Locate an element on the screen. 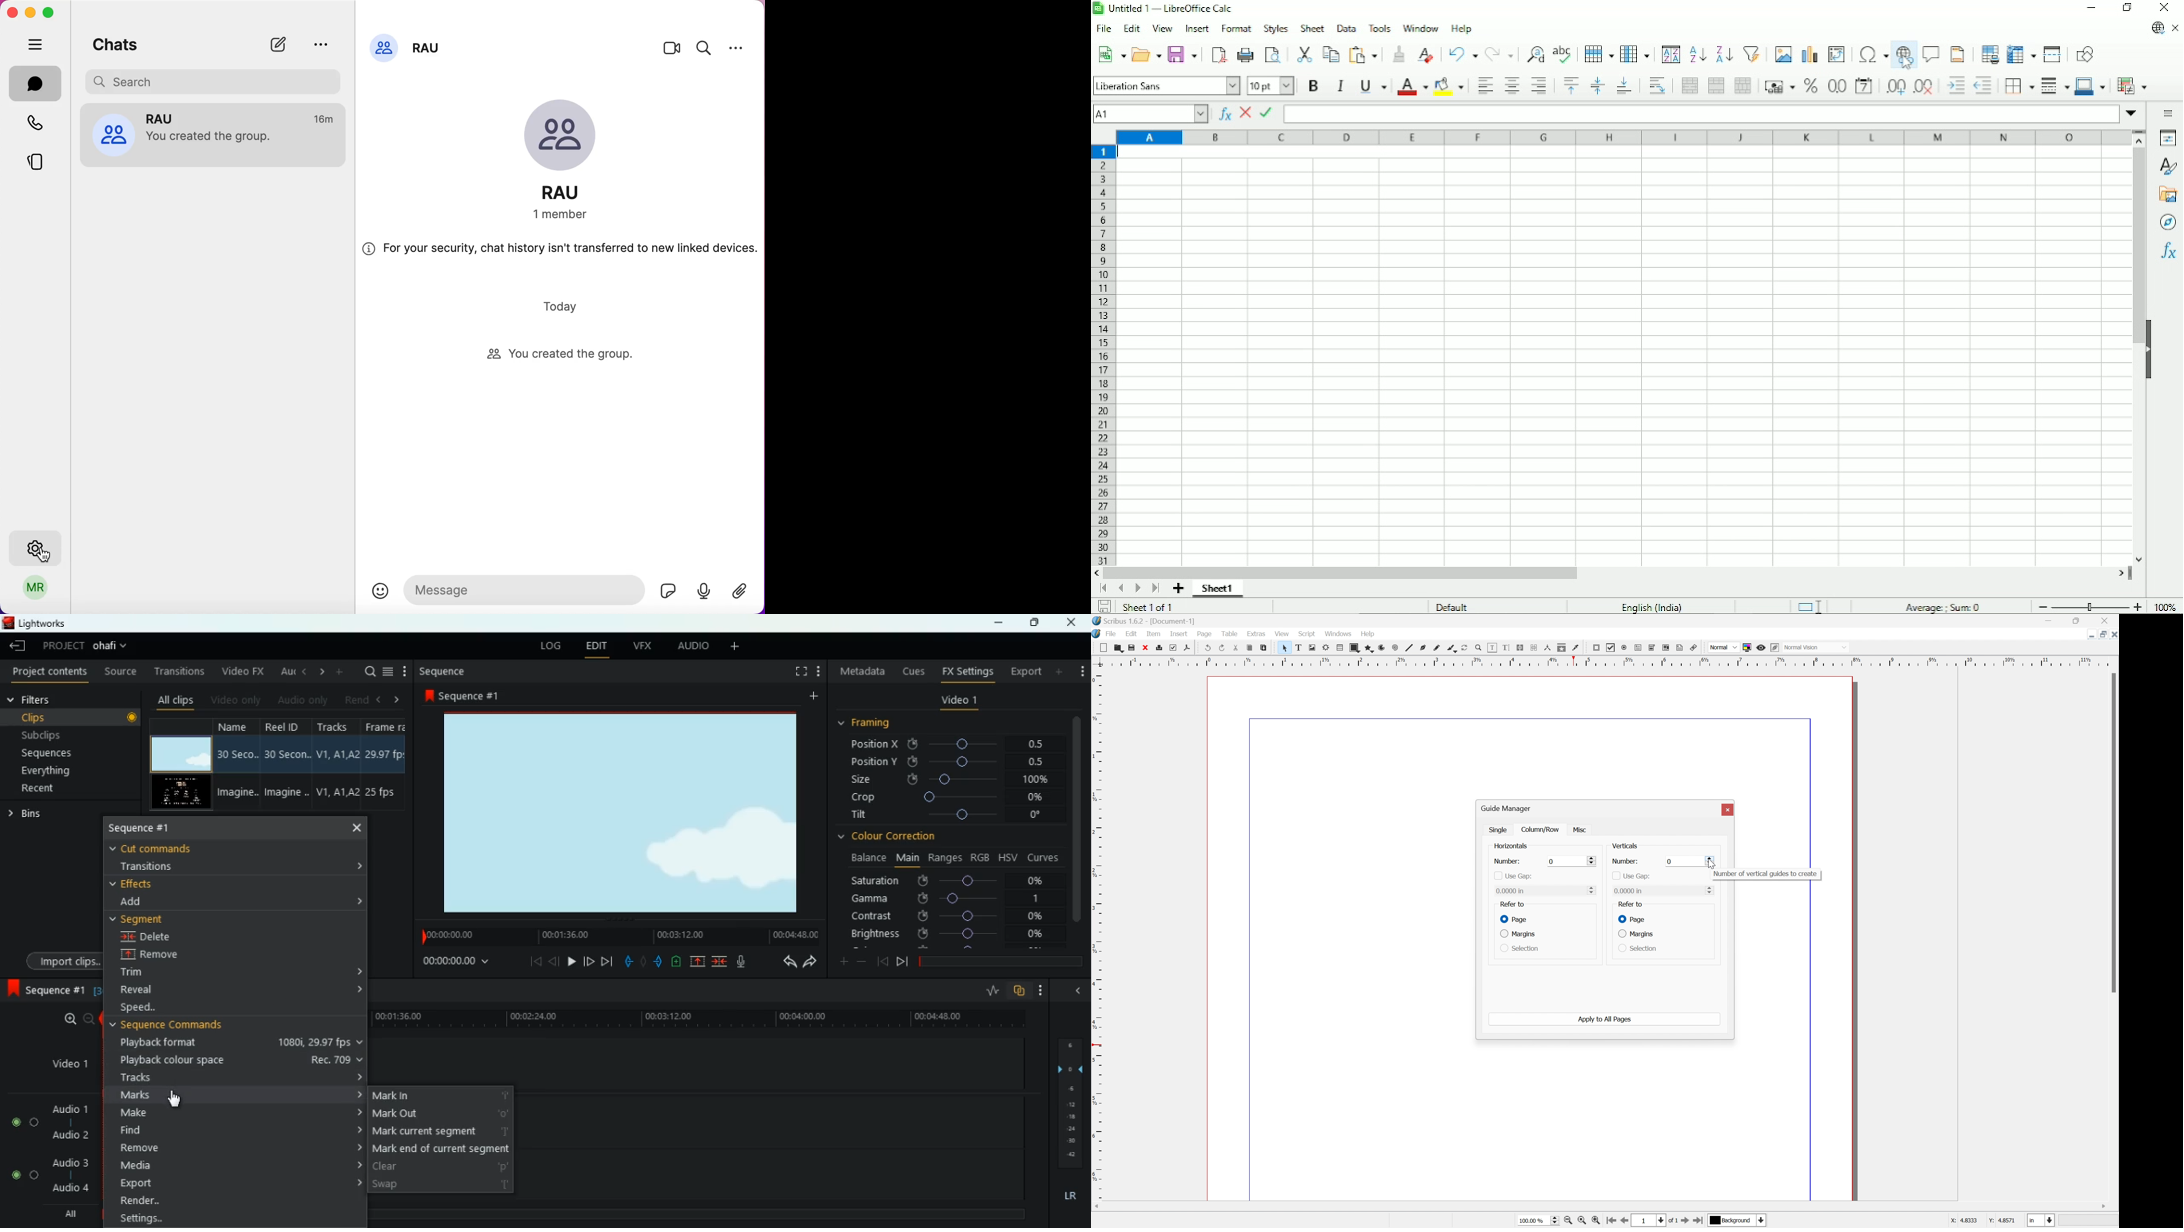 The width and height of the screenshot is (2184, 1232). ruler is located at coordinates (1605, 661).